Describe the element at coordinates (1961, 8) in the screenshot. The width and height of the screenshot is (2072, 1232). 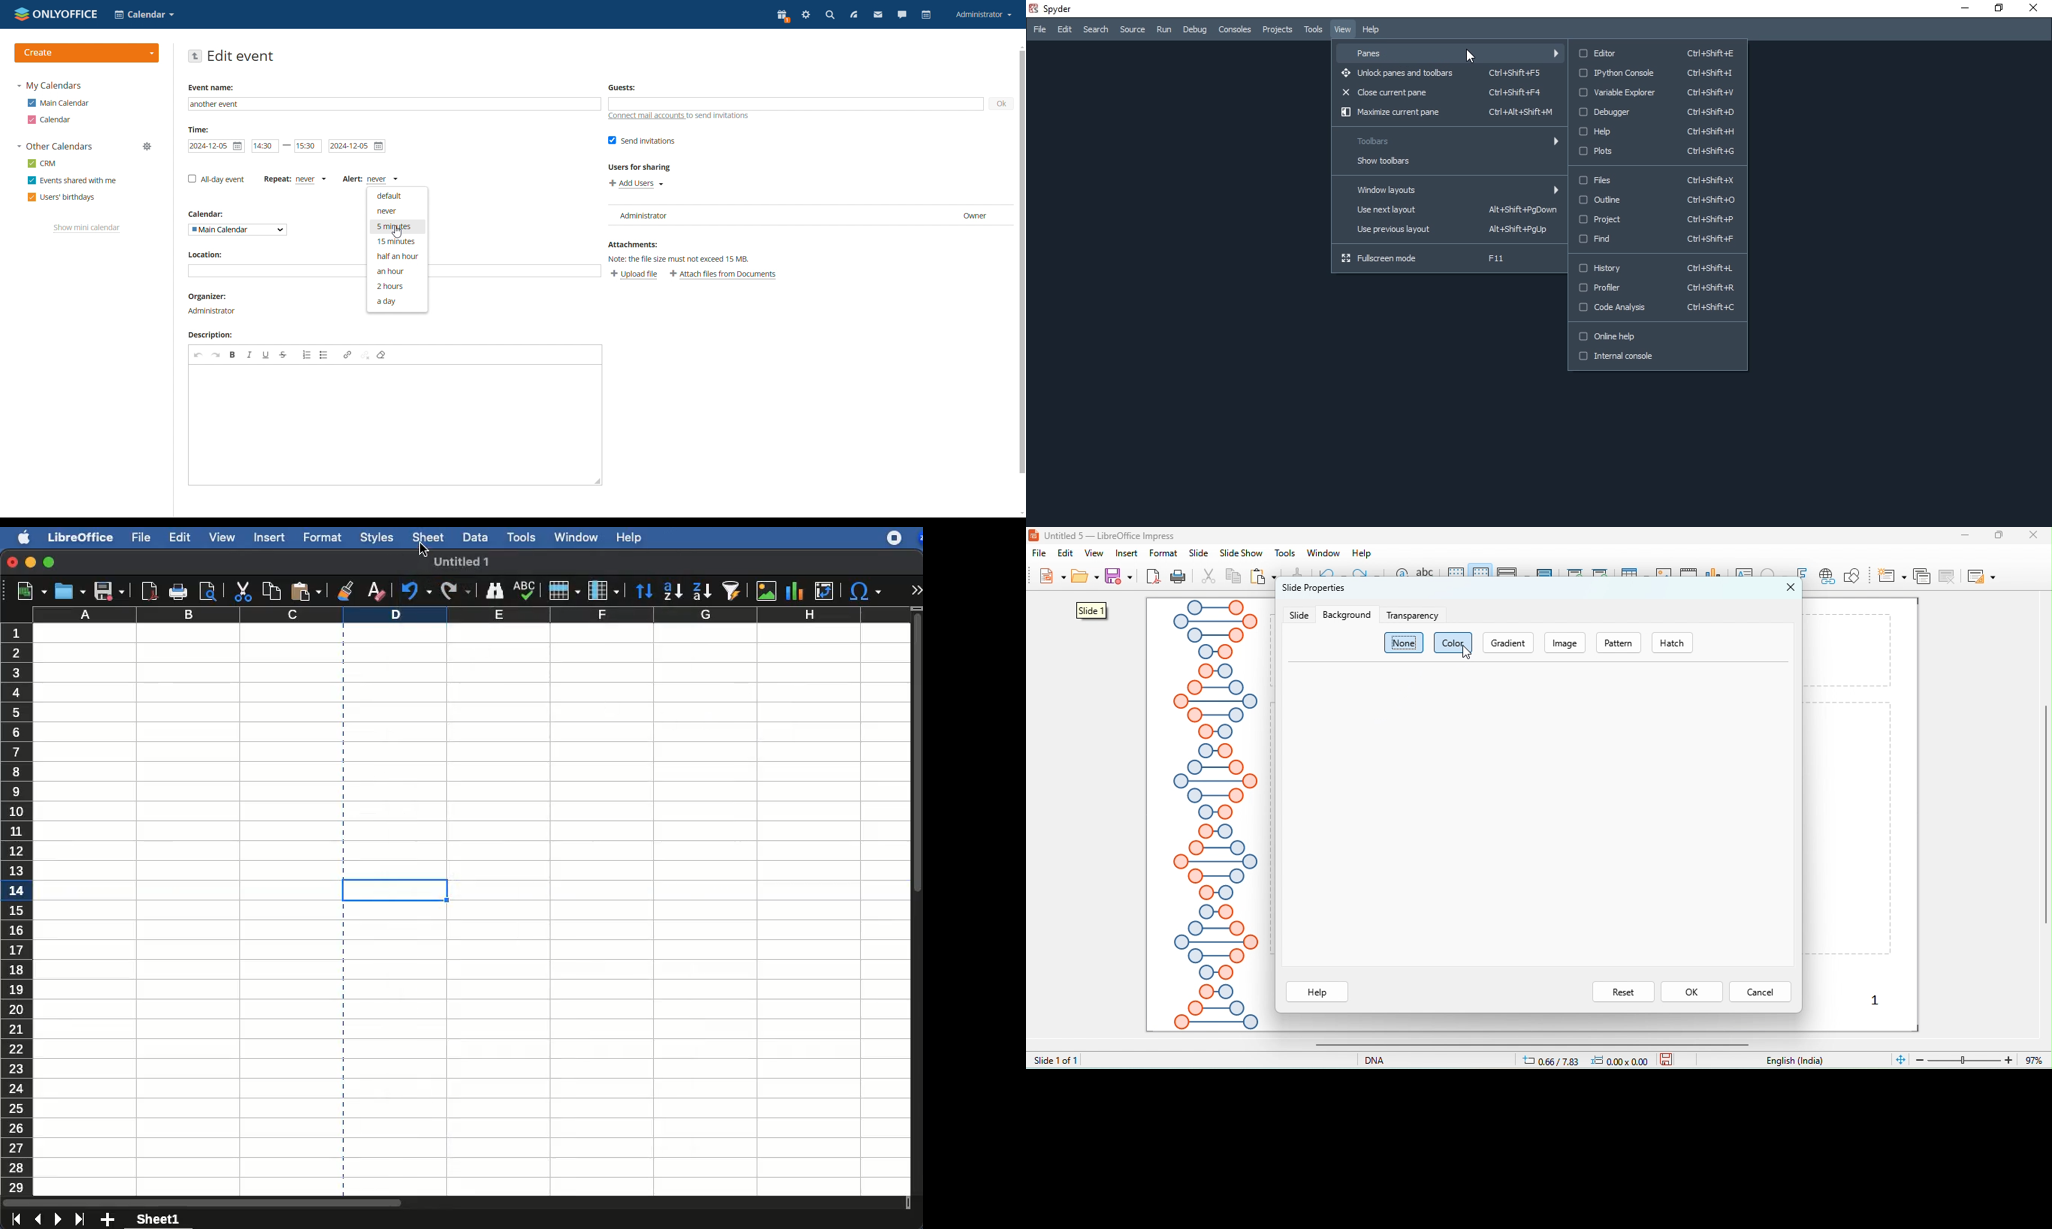
I see `minimise` at that location.